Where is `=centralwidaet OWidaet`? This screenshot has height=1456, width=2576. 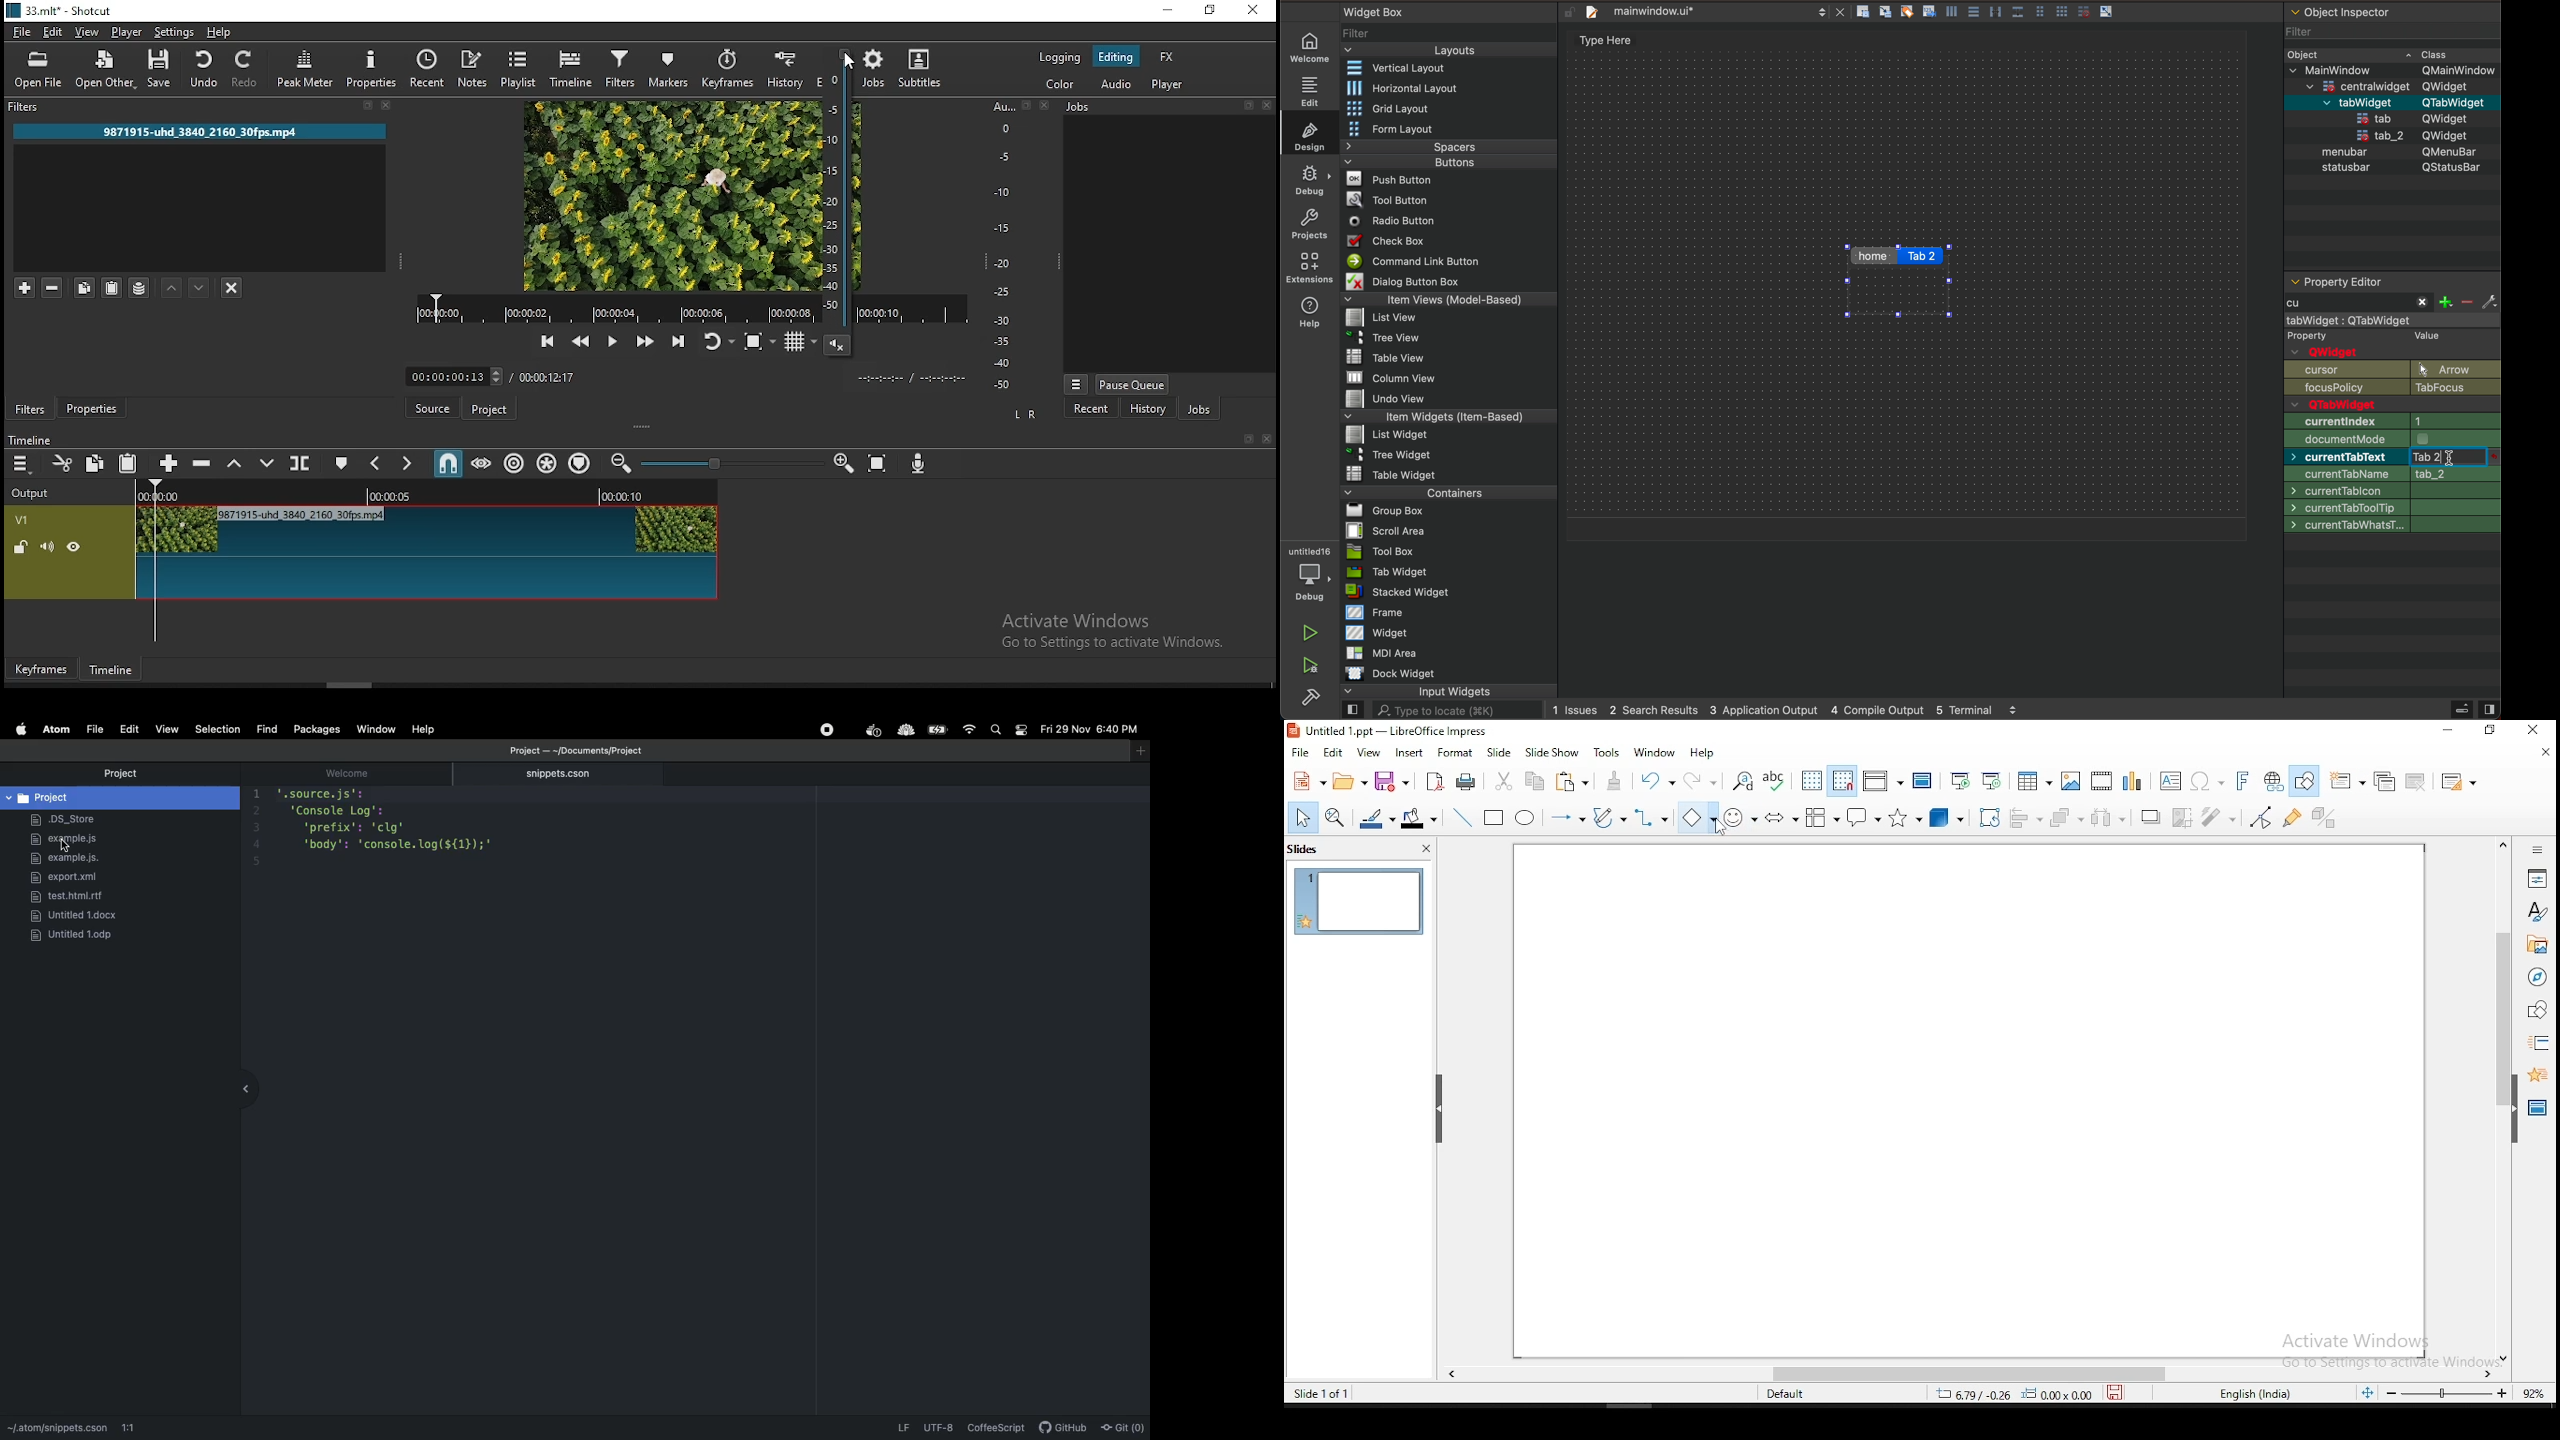
=centralwidaet OWidaet is located at coordinates (2389, 84).